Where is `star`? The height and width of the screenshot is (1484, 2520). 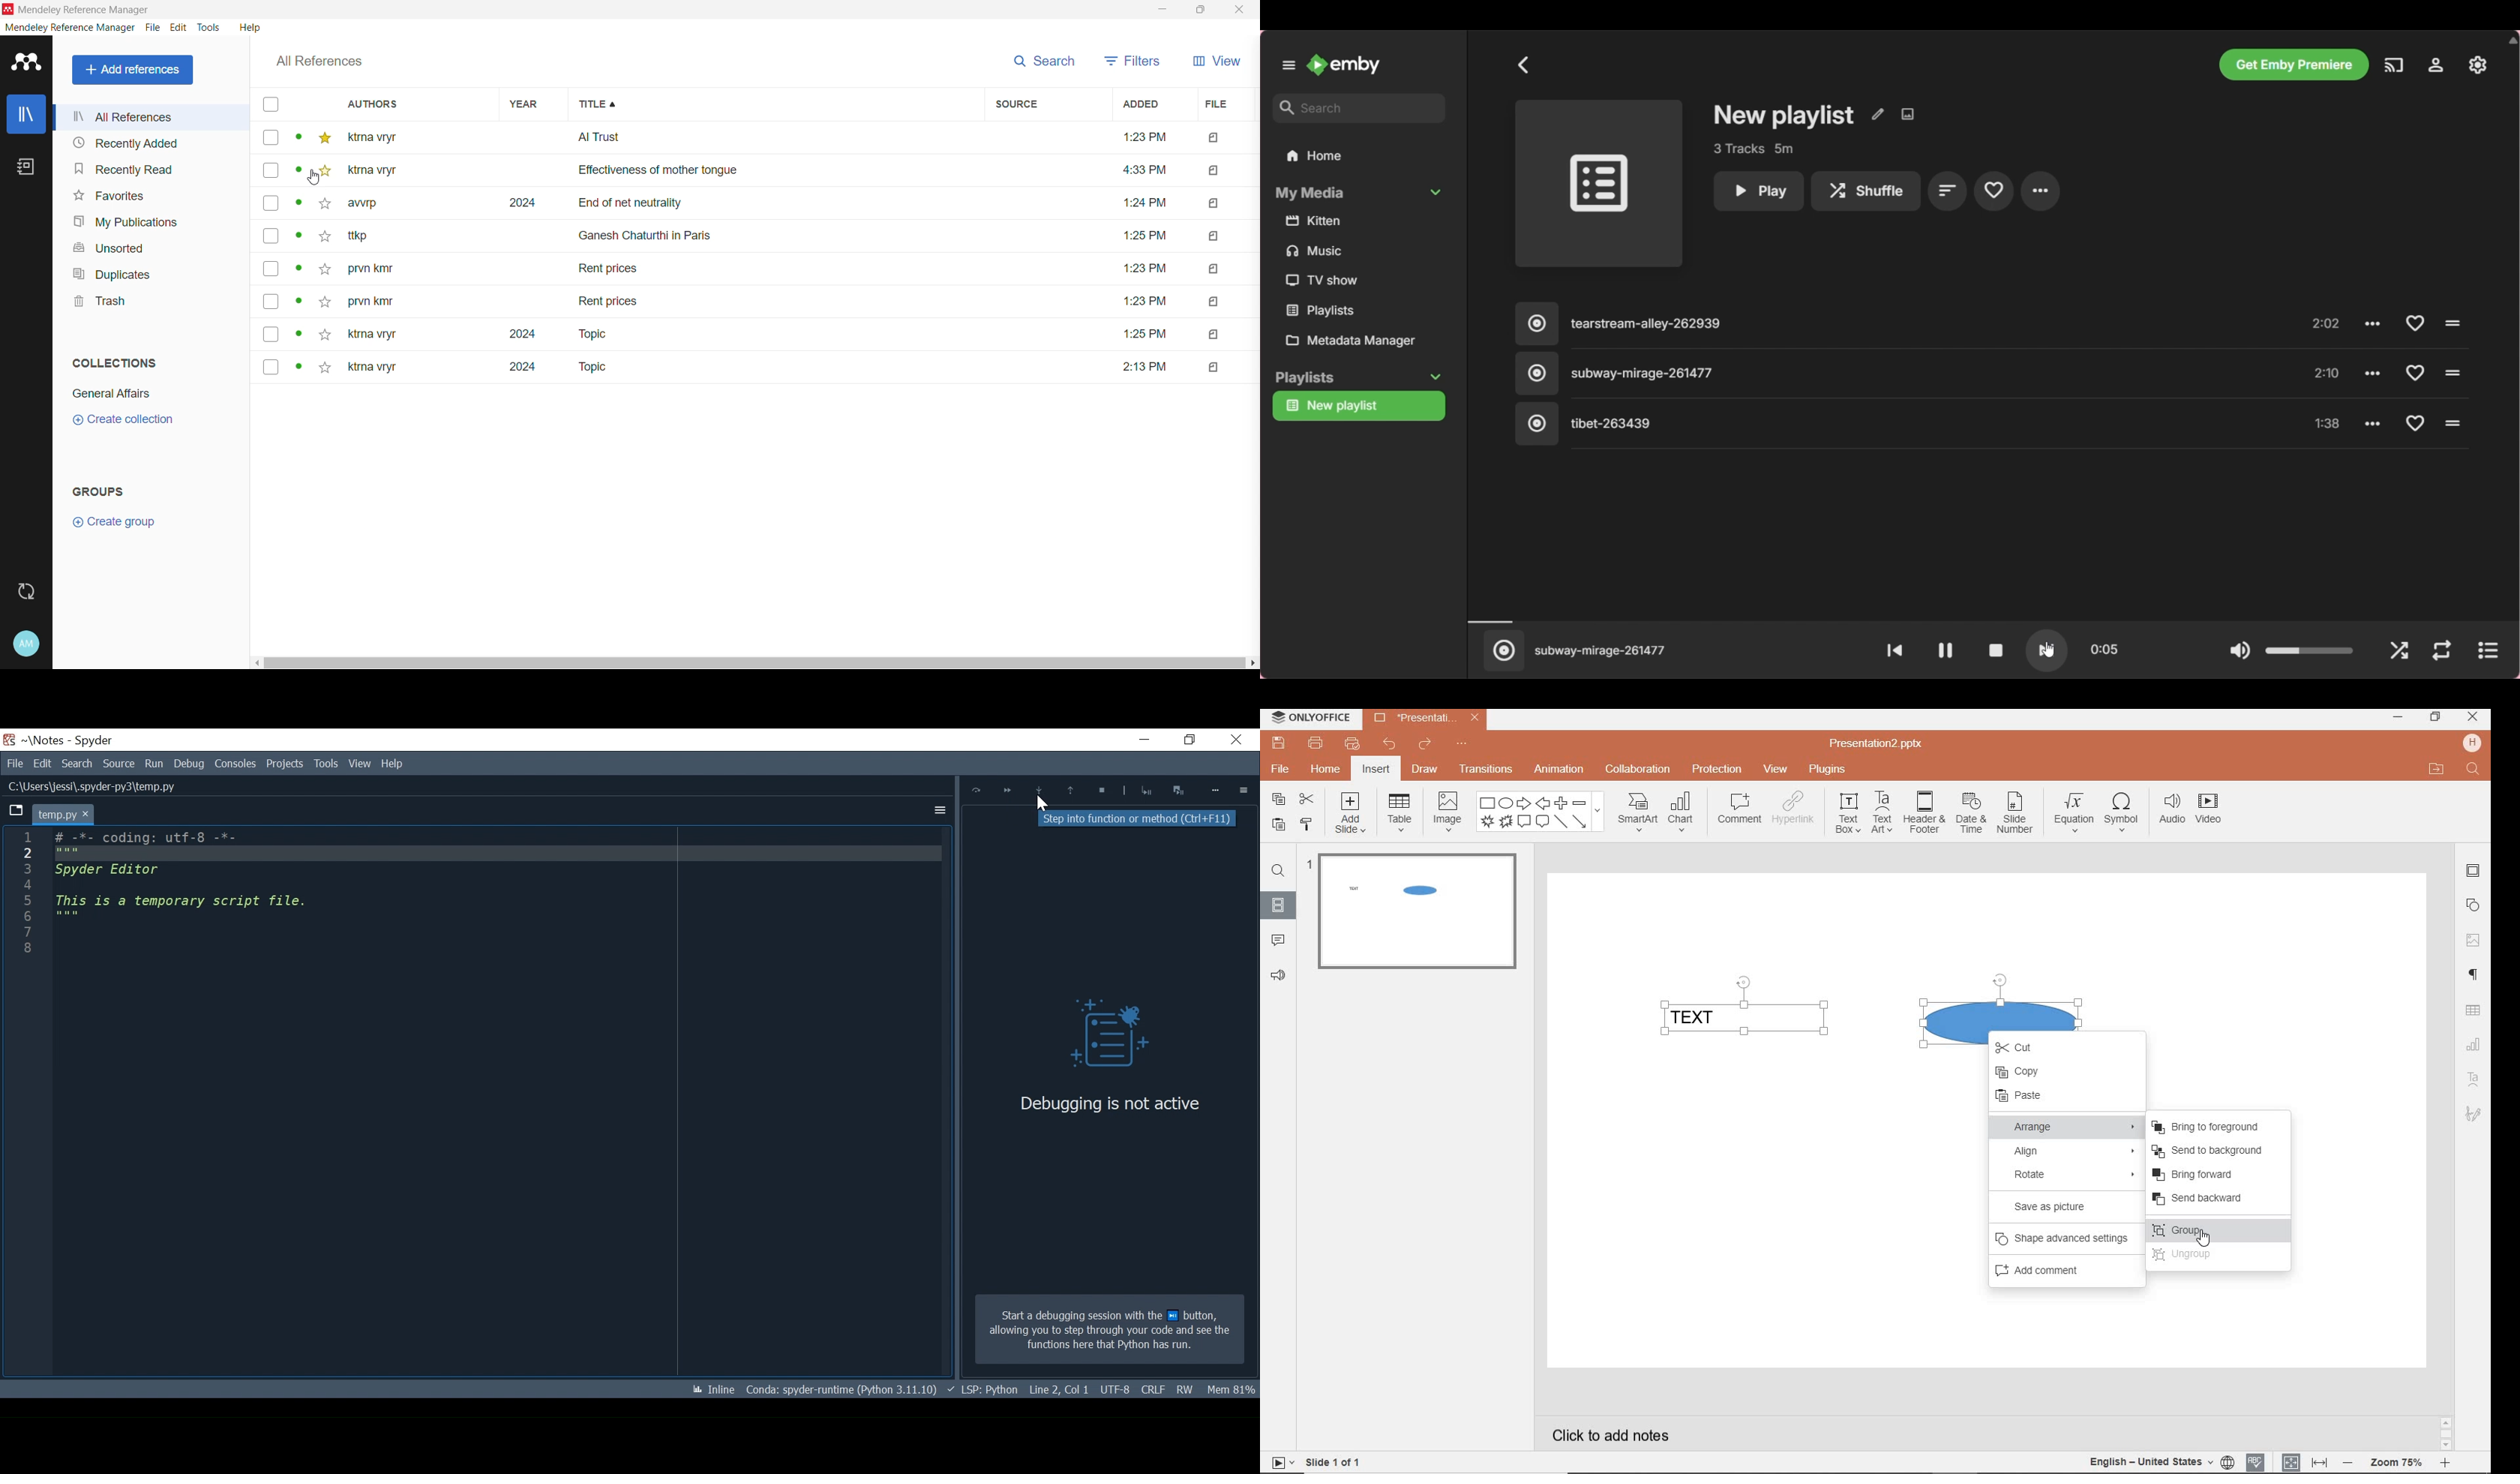
star is located at coordinates (320, 208).